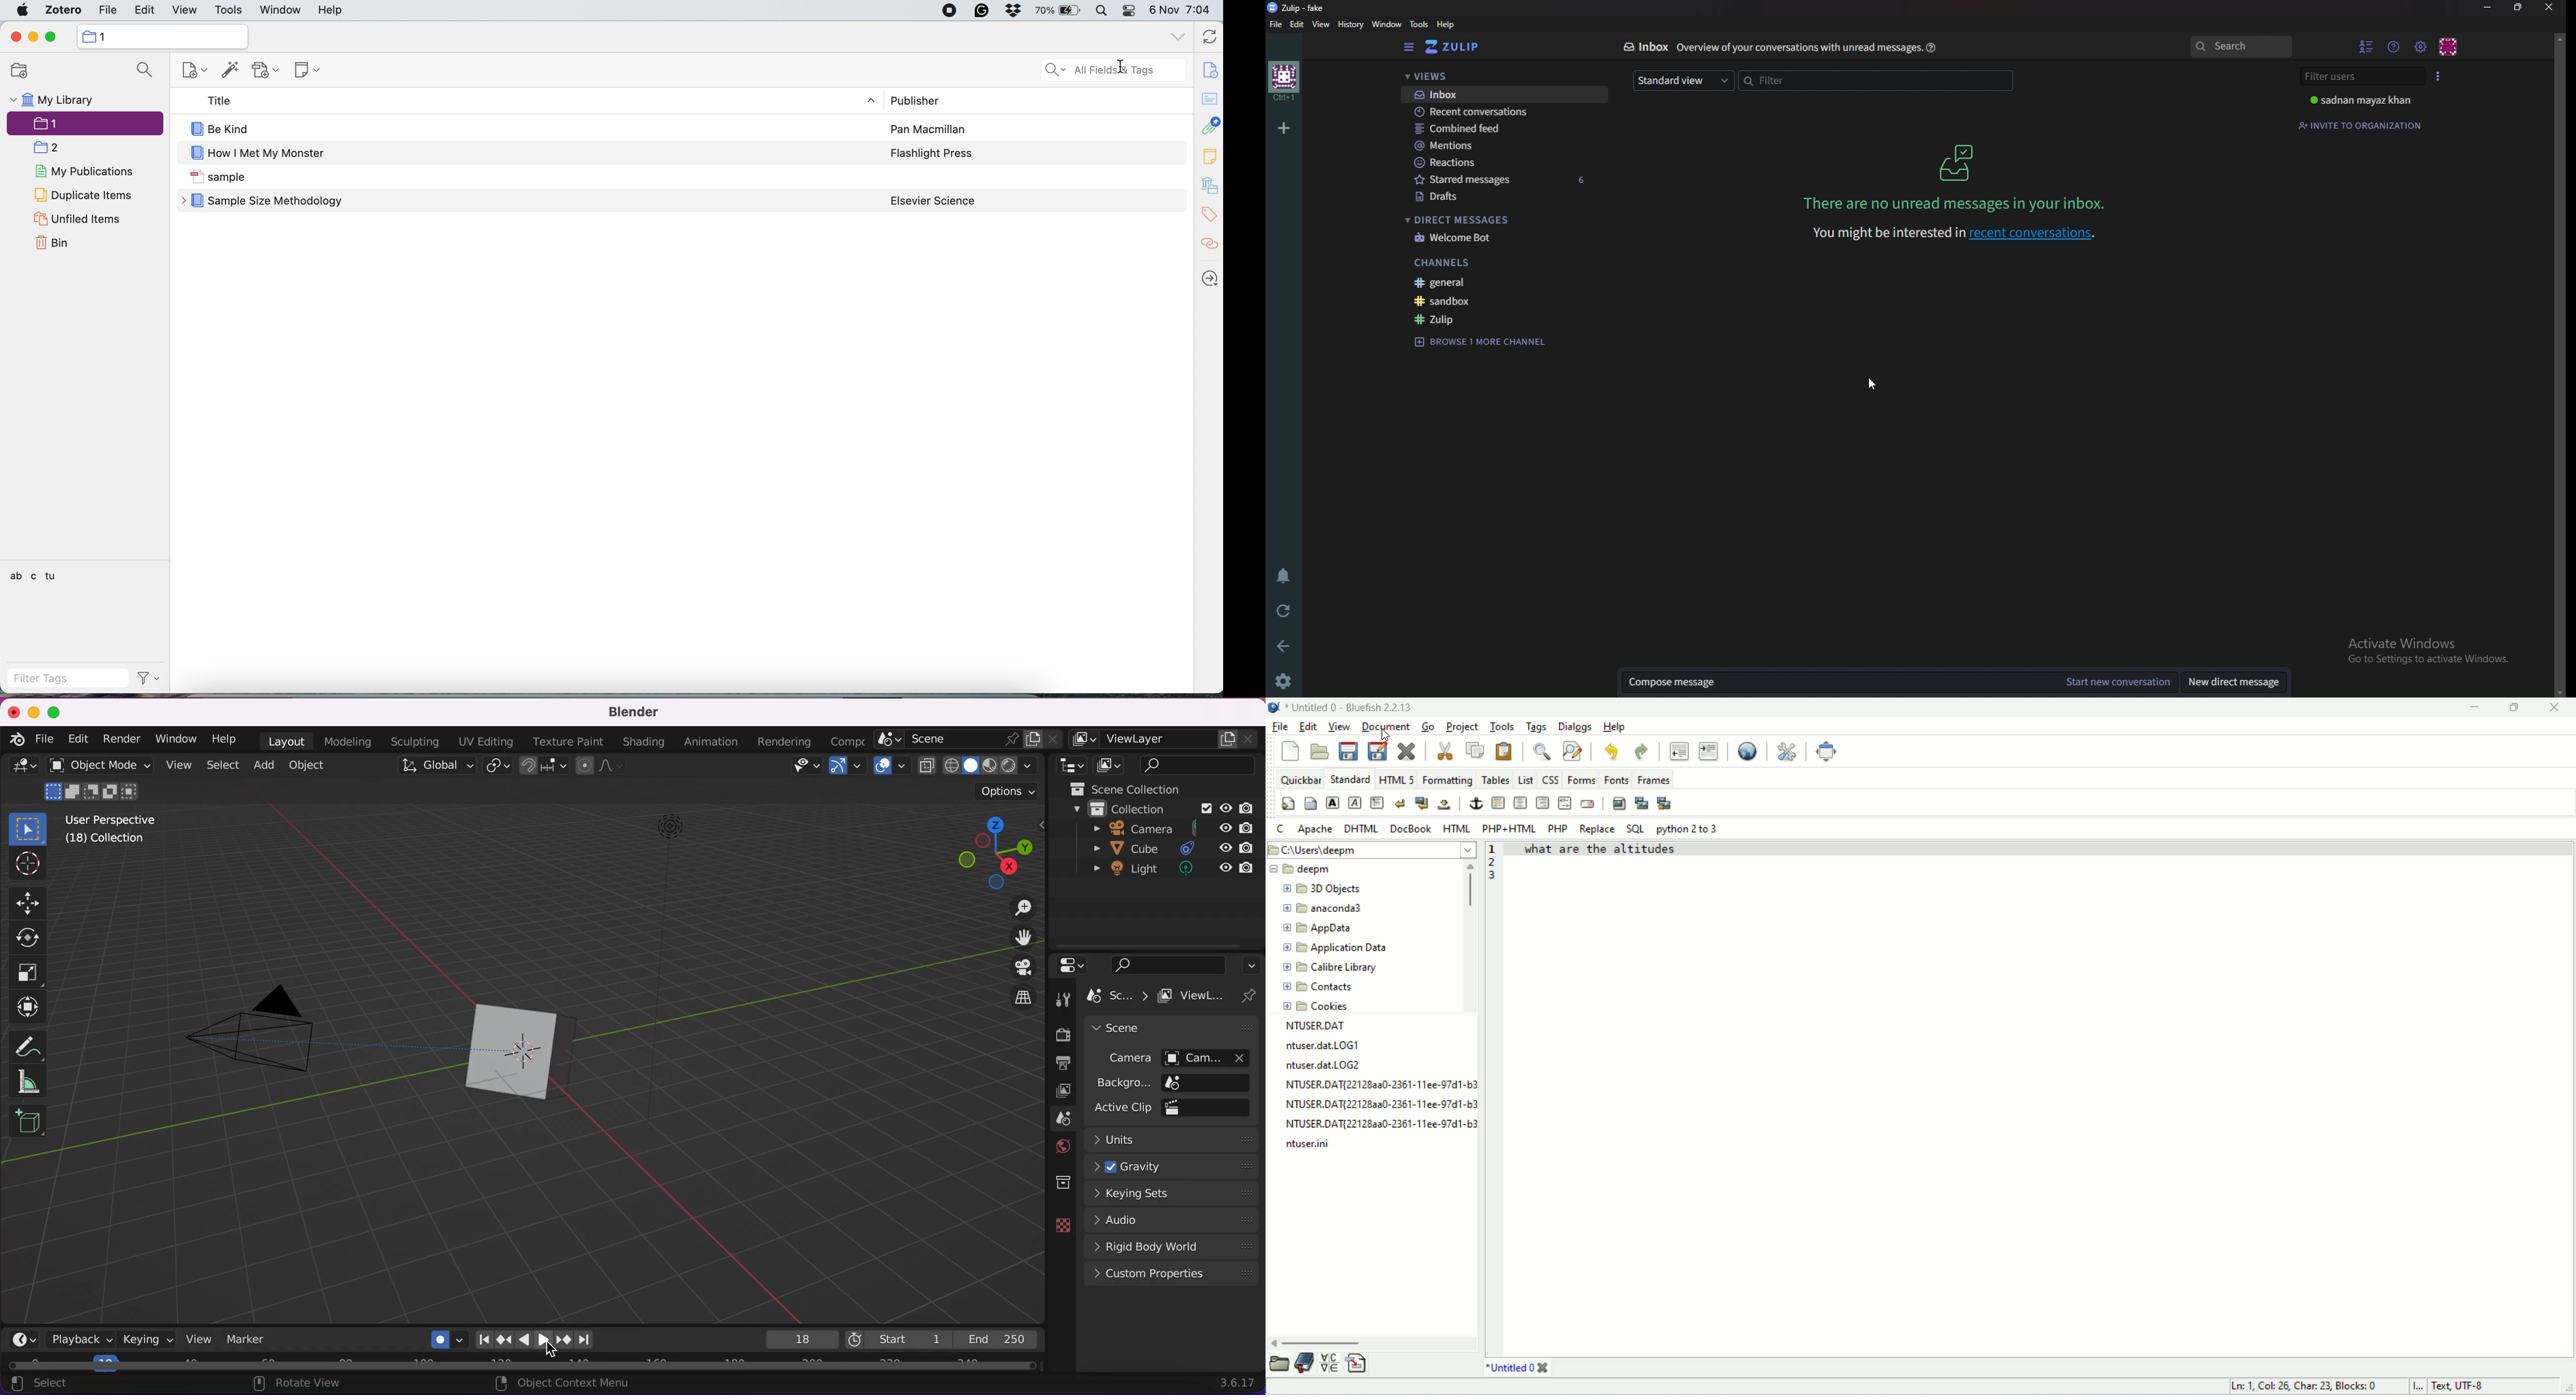 The image size is (2576, 1400). I want to click on vertical scroll bar, so click(1468, 936).